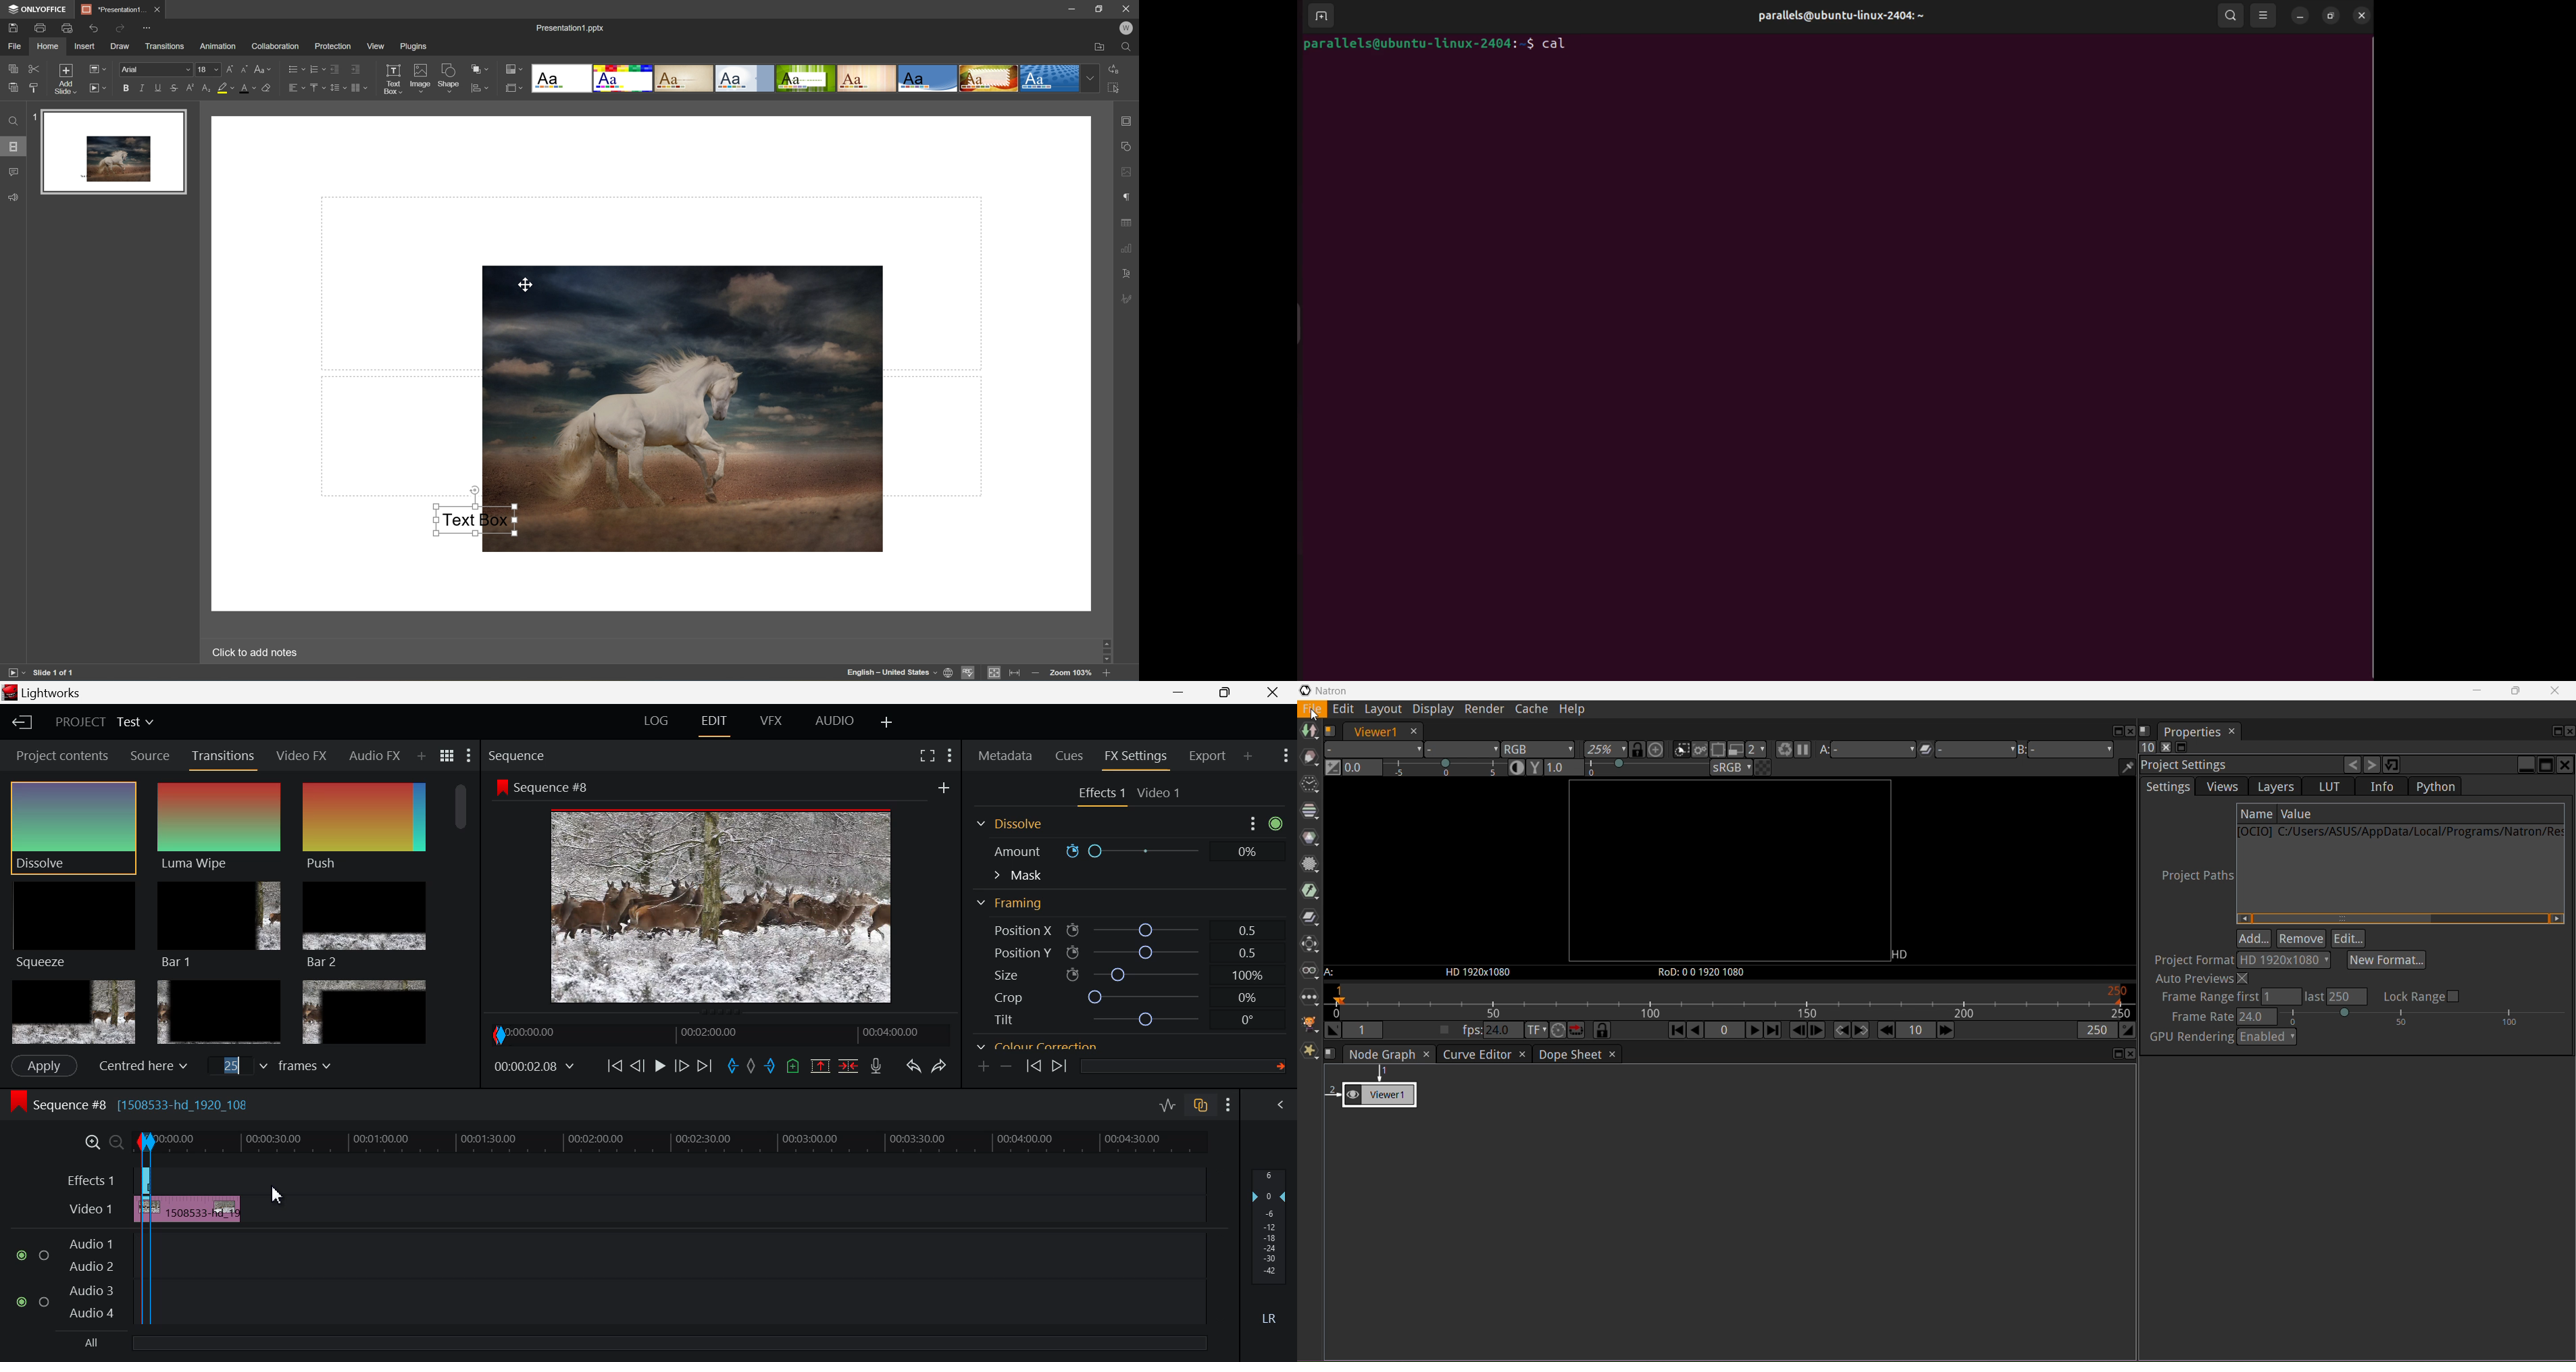  I want to click on Lightworks, so click(48, 693).